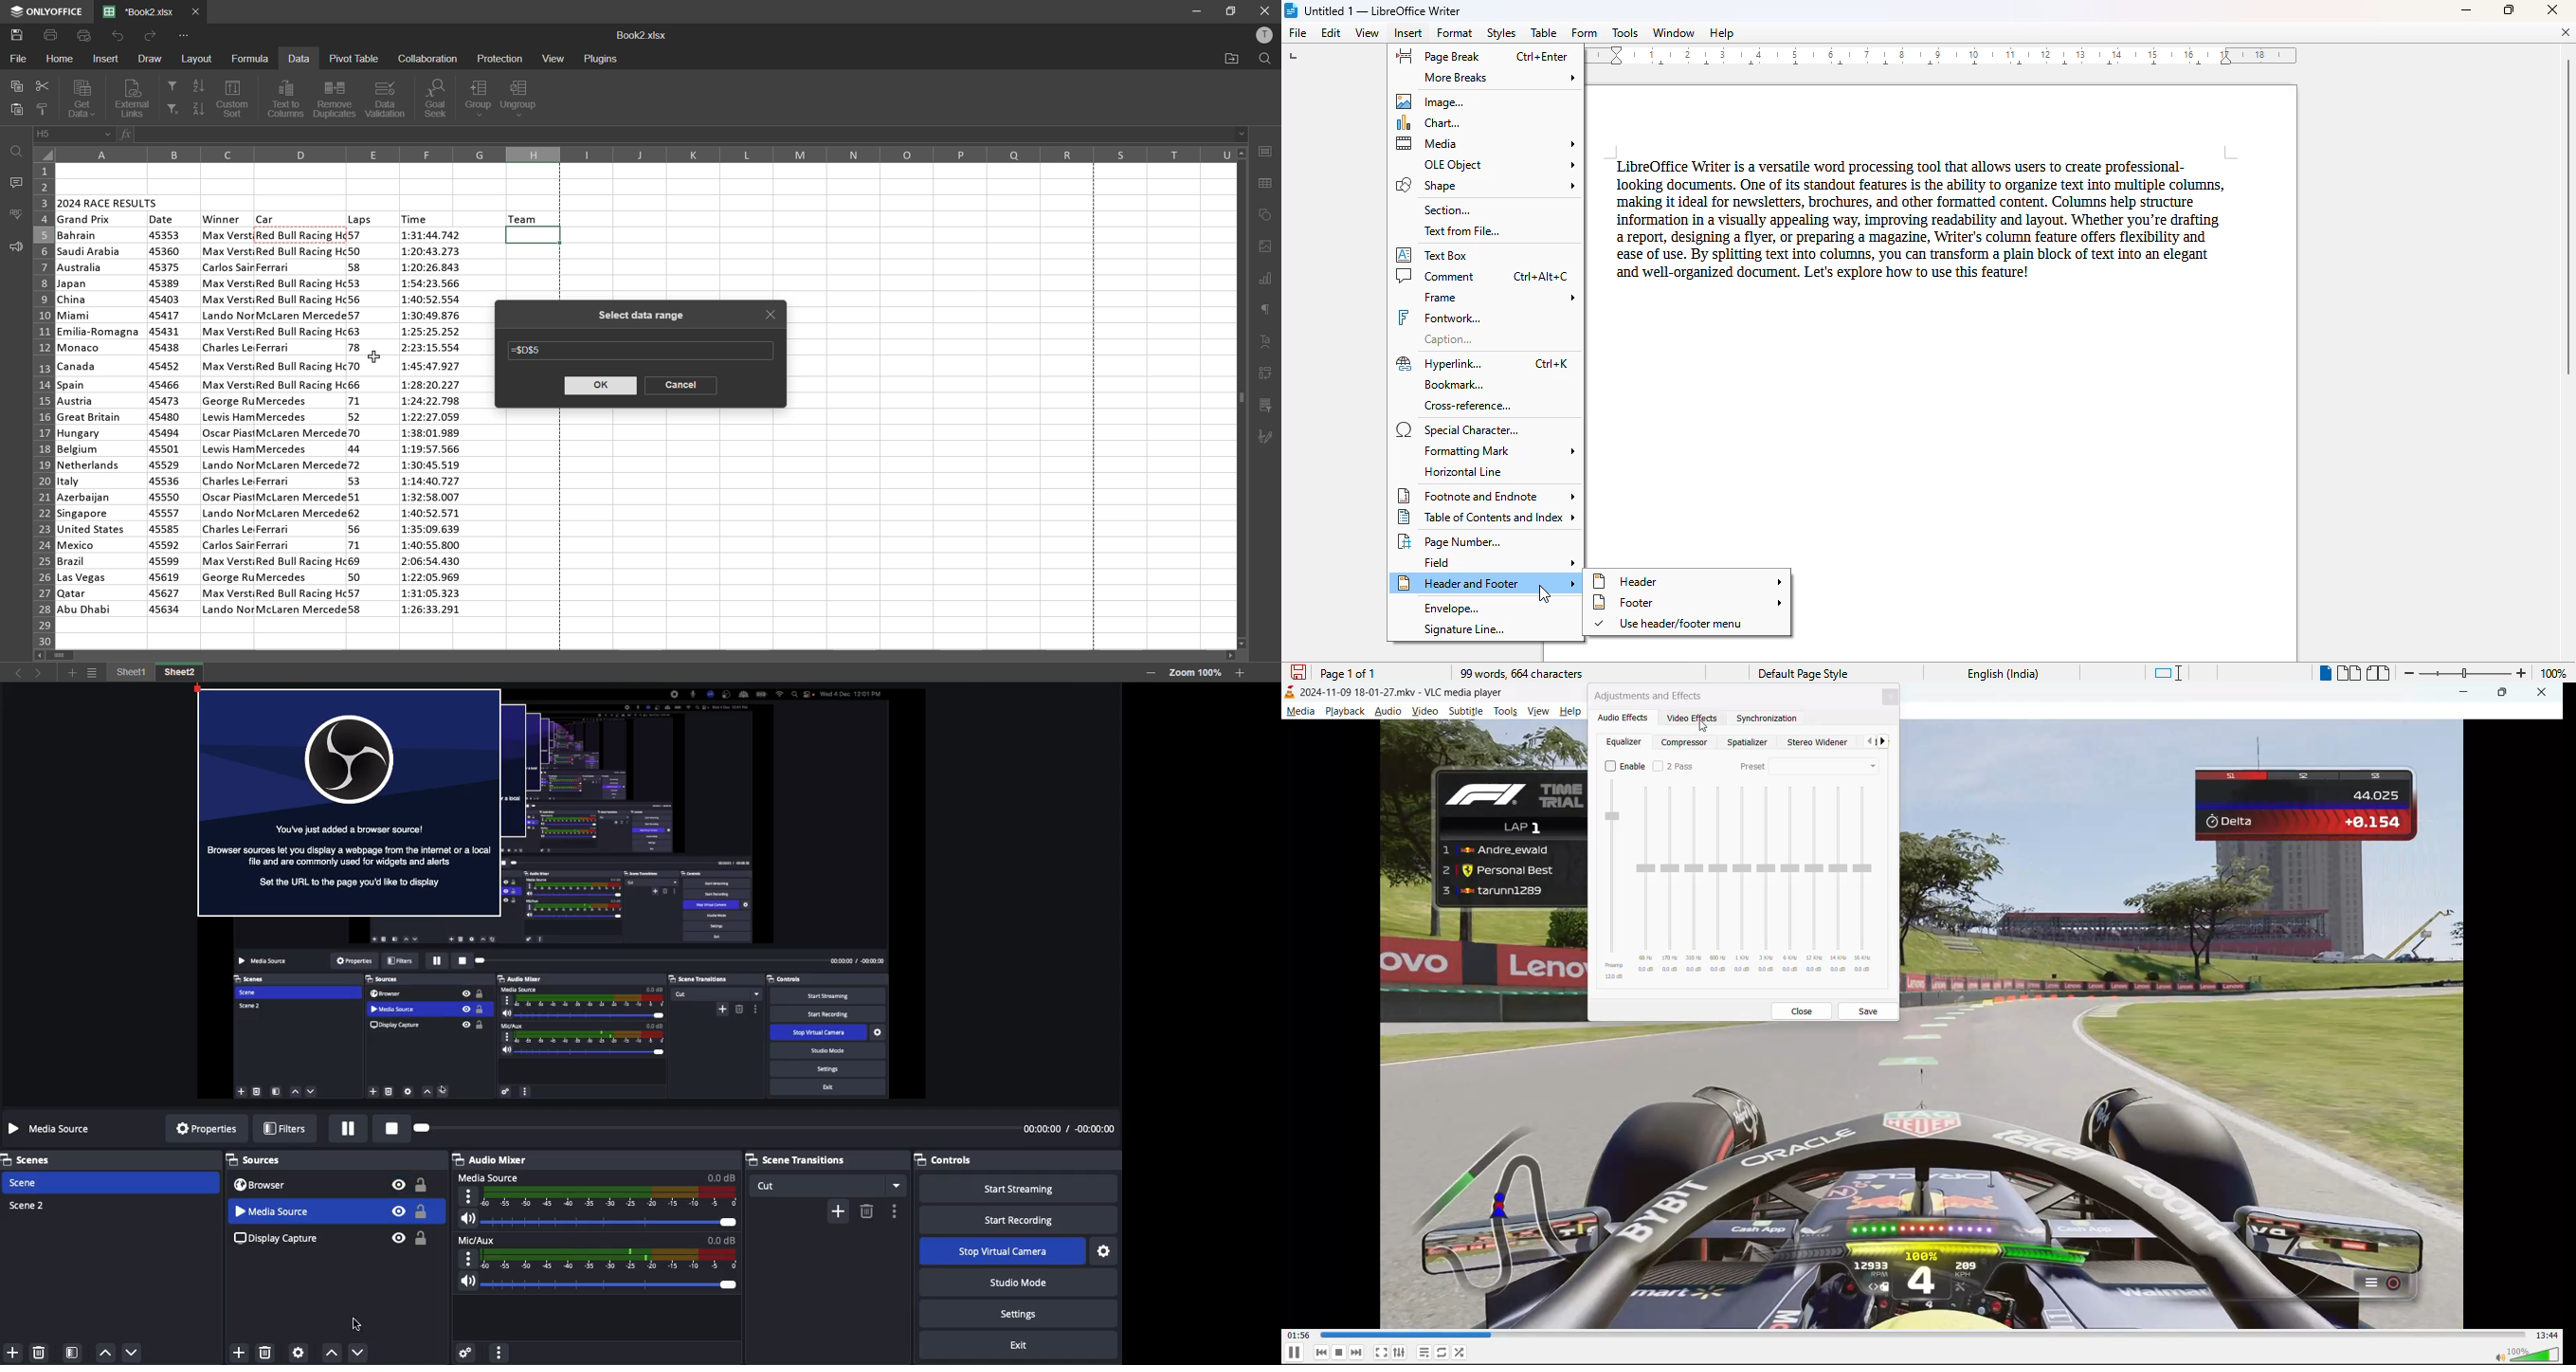 The height and width of the screenshot is (1372, 2576). What do you see at coordinates (1461, 231) in the screenshot?
I see `text from file` at bounding box center [1461, 231].